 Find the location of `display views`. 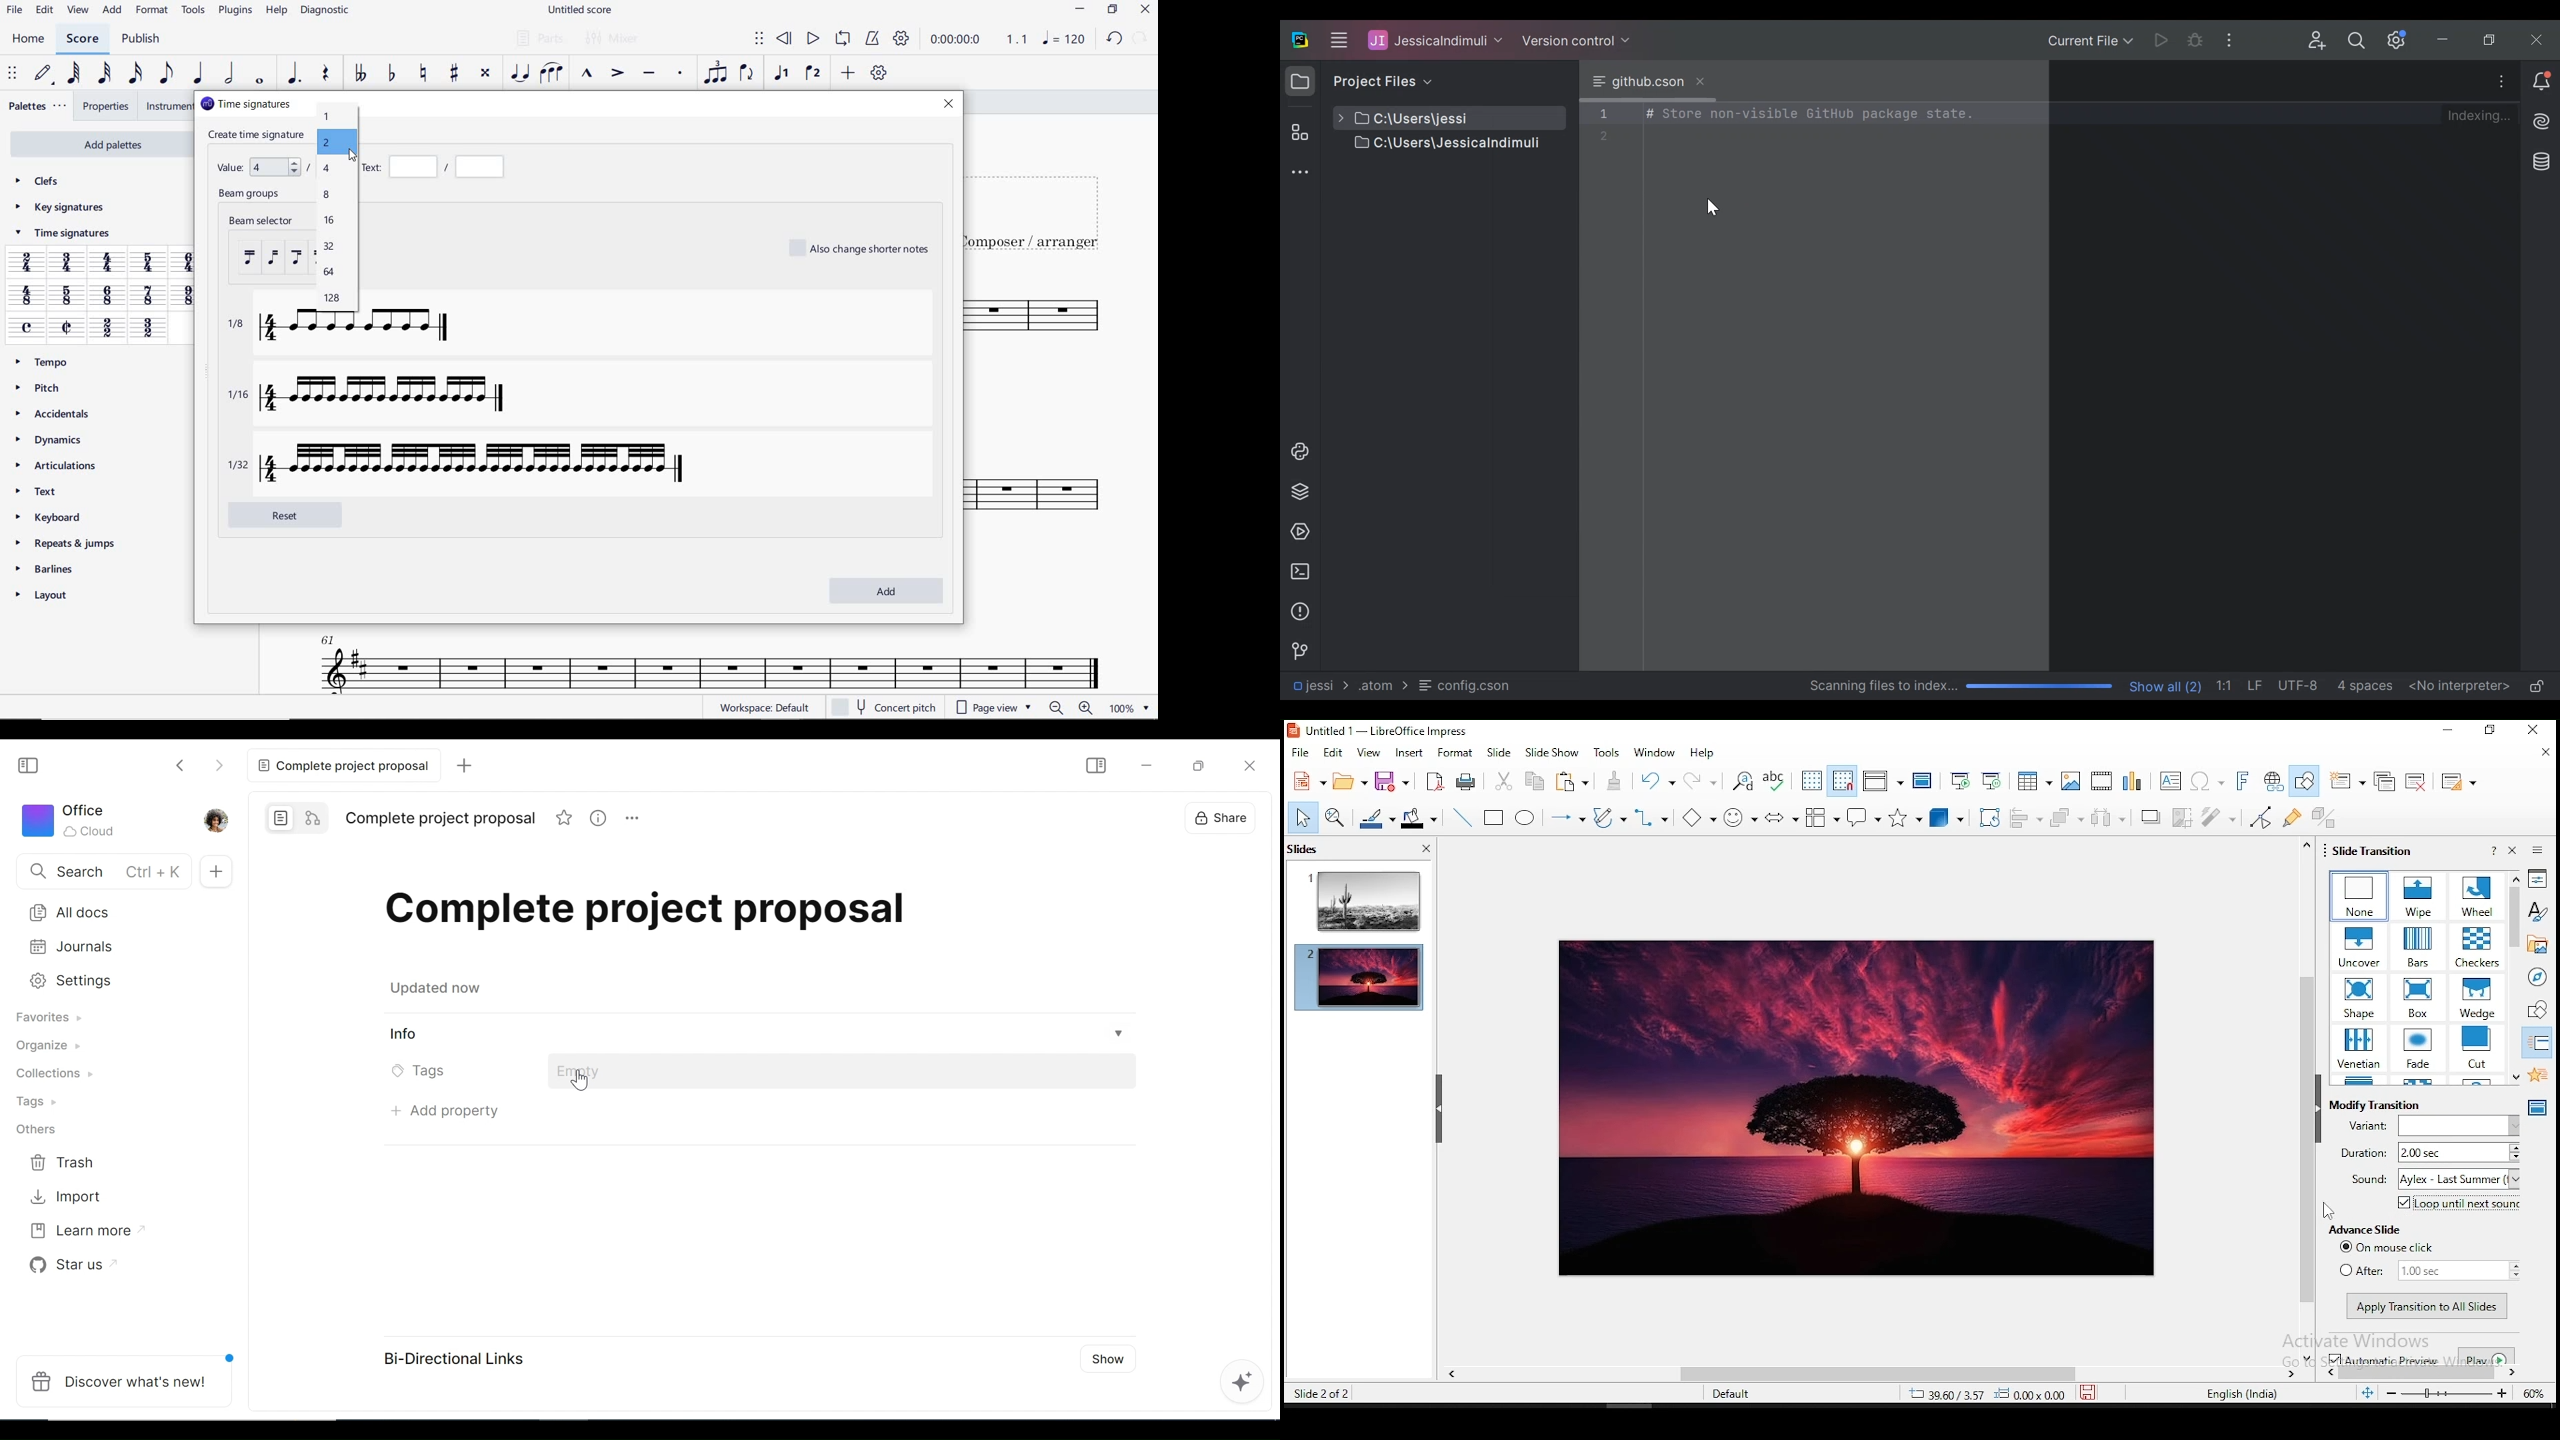

display views is located at coordinates (1882, 781).